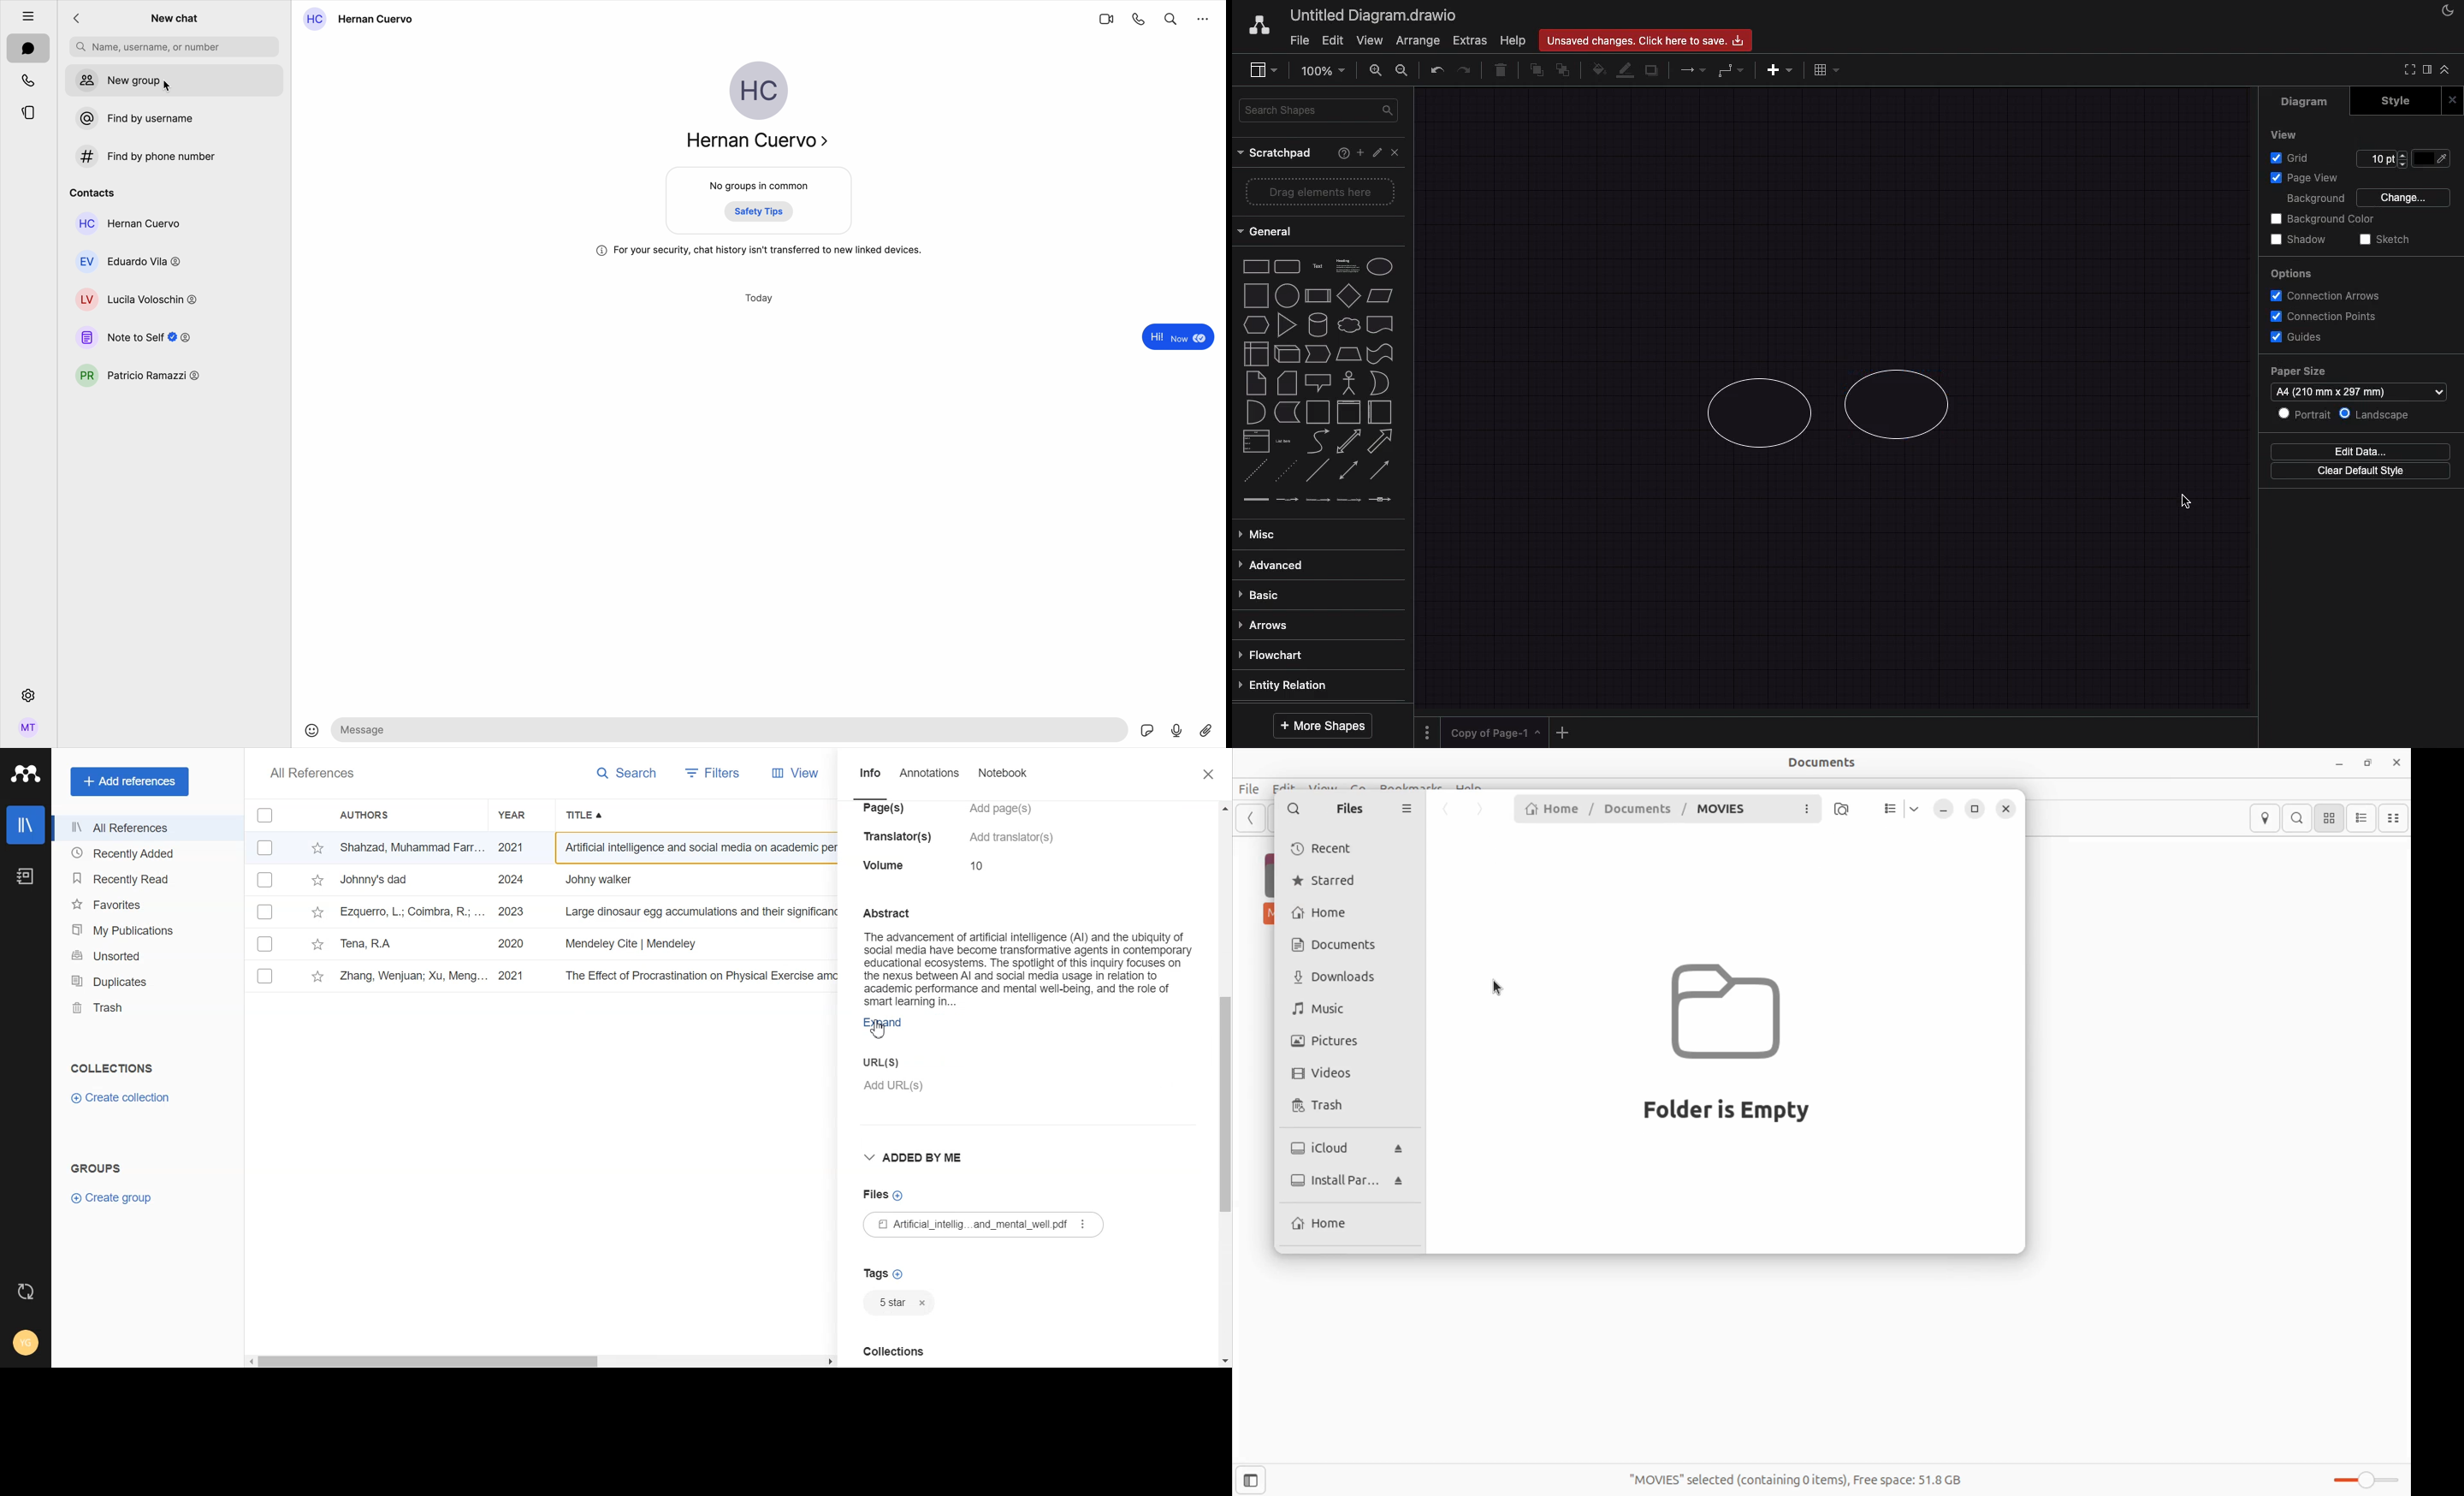 Image resolution: width=2464 pixels, height=1512 pixels. I want to click on and, so click(1256, 413).